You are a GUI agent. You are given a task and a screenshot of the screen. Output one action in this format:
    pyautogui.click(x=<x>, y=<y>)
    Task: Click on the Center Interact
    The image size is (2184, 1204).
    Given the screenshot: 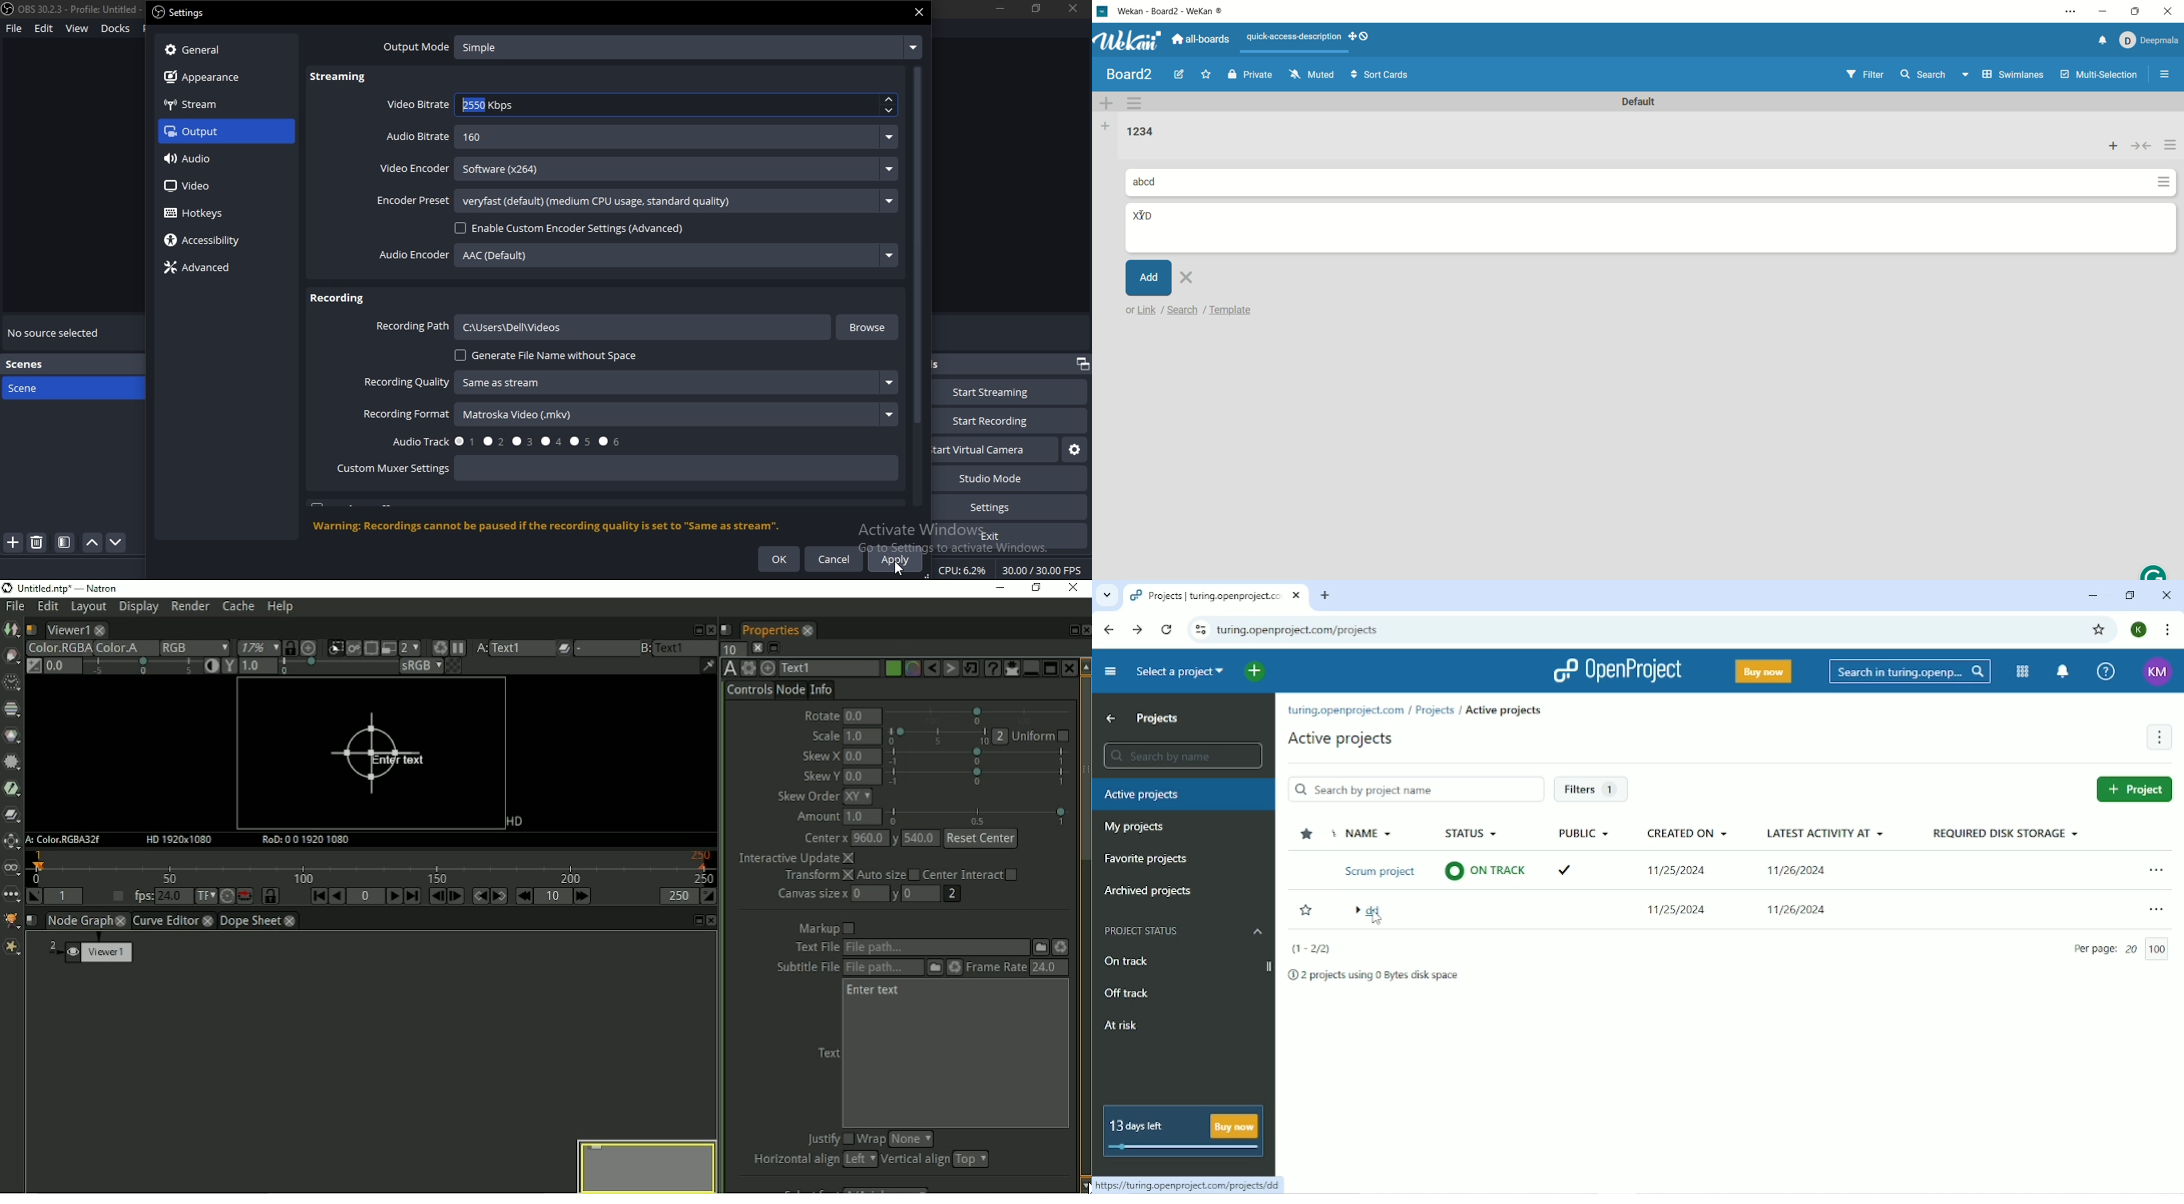 What is the action you would take?
    pyautogui.click(x=971, y=874)
    